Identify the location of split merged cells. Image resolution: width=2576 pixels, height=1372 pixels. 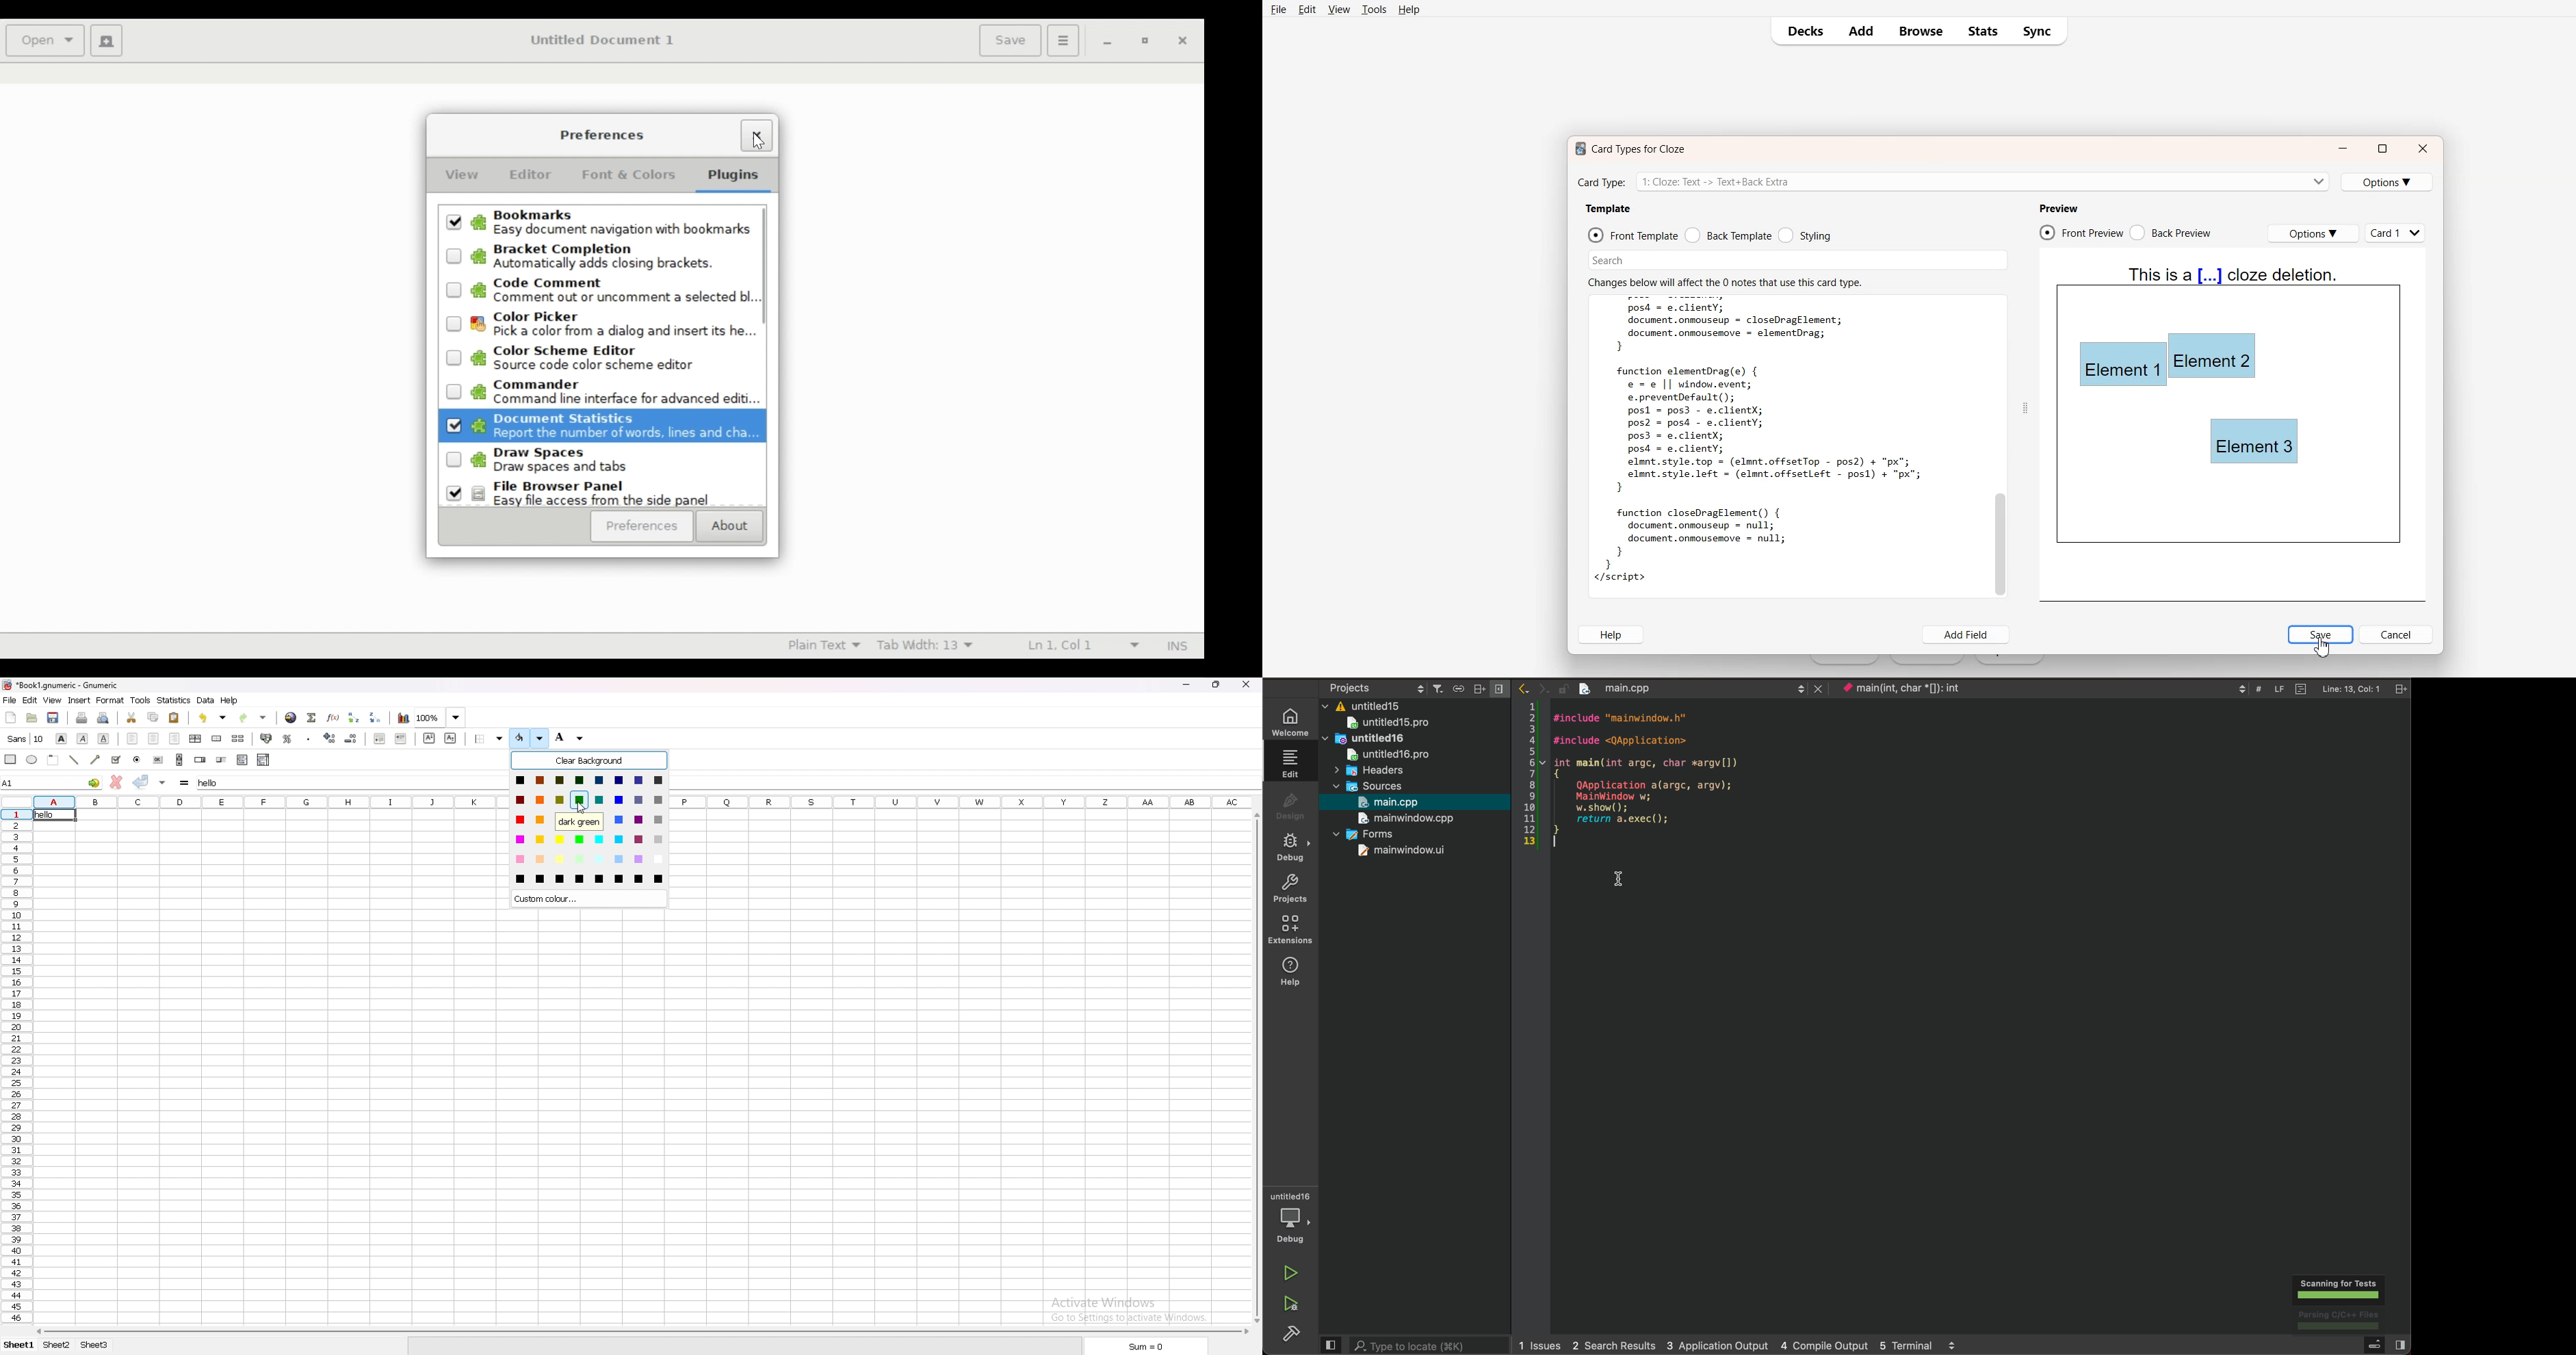
(239, 738).